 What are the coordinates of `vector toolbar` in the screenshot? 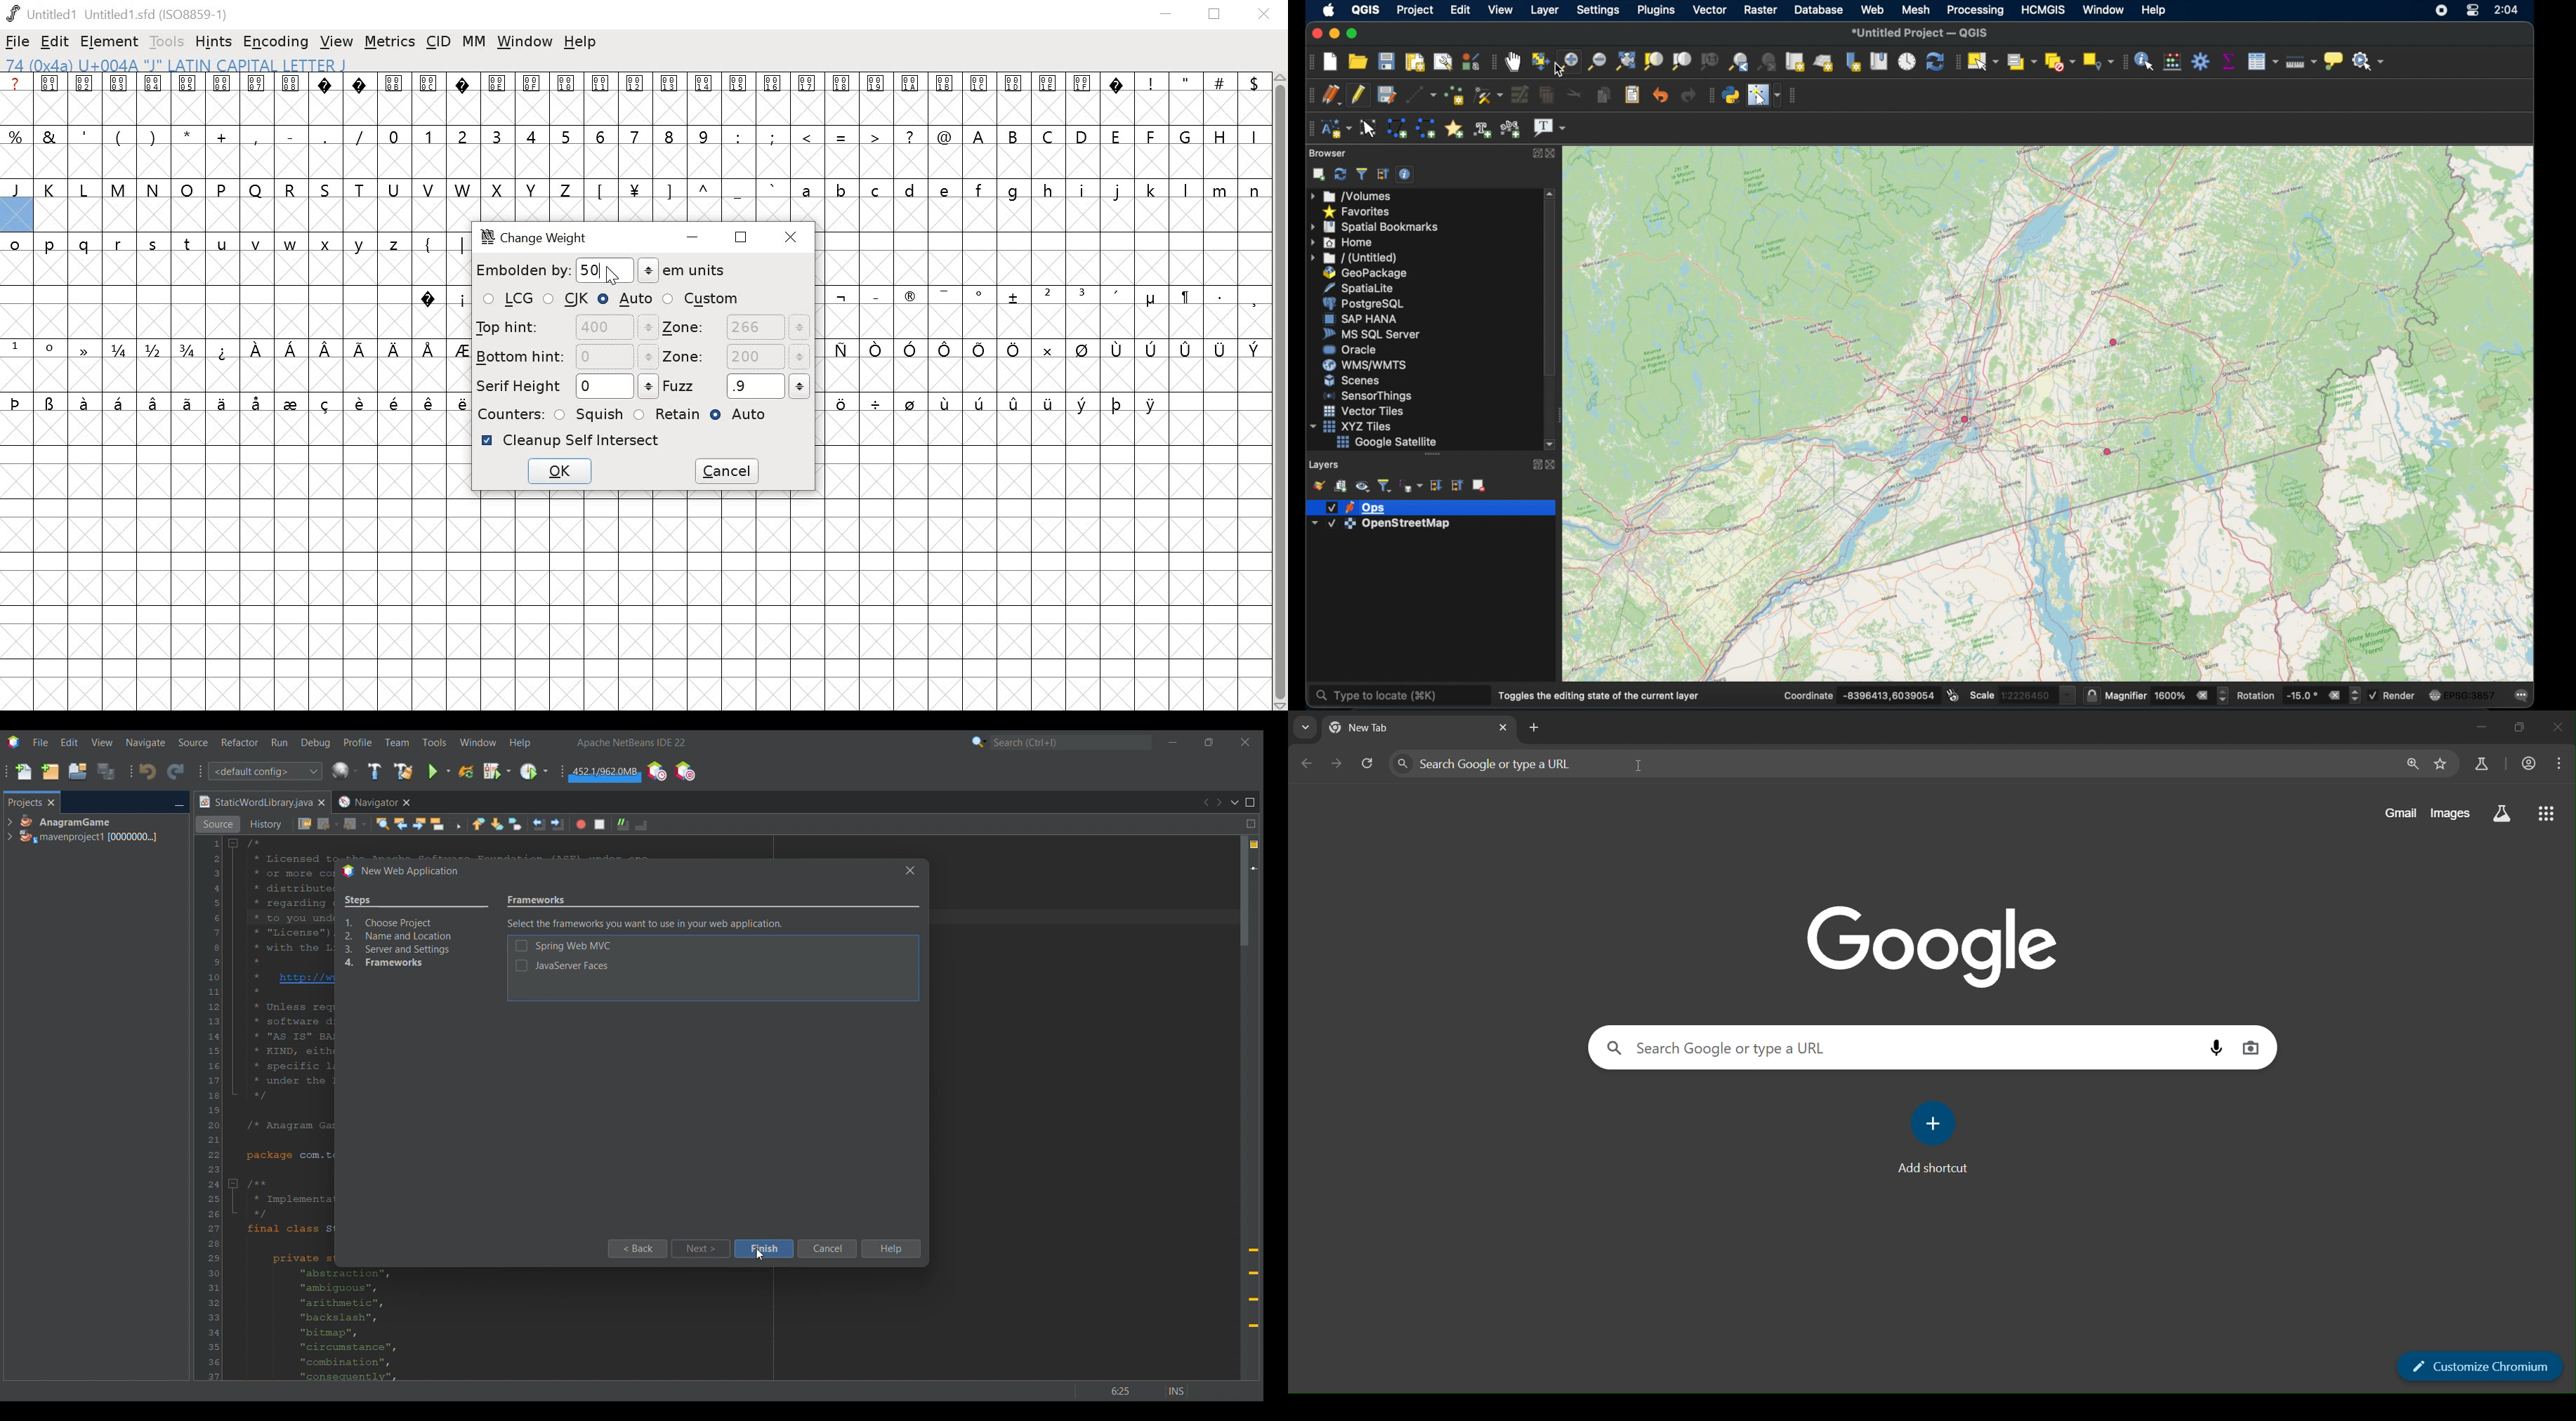 It's located at (1796, 94).